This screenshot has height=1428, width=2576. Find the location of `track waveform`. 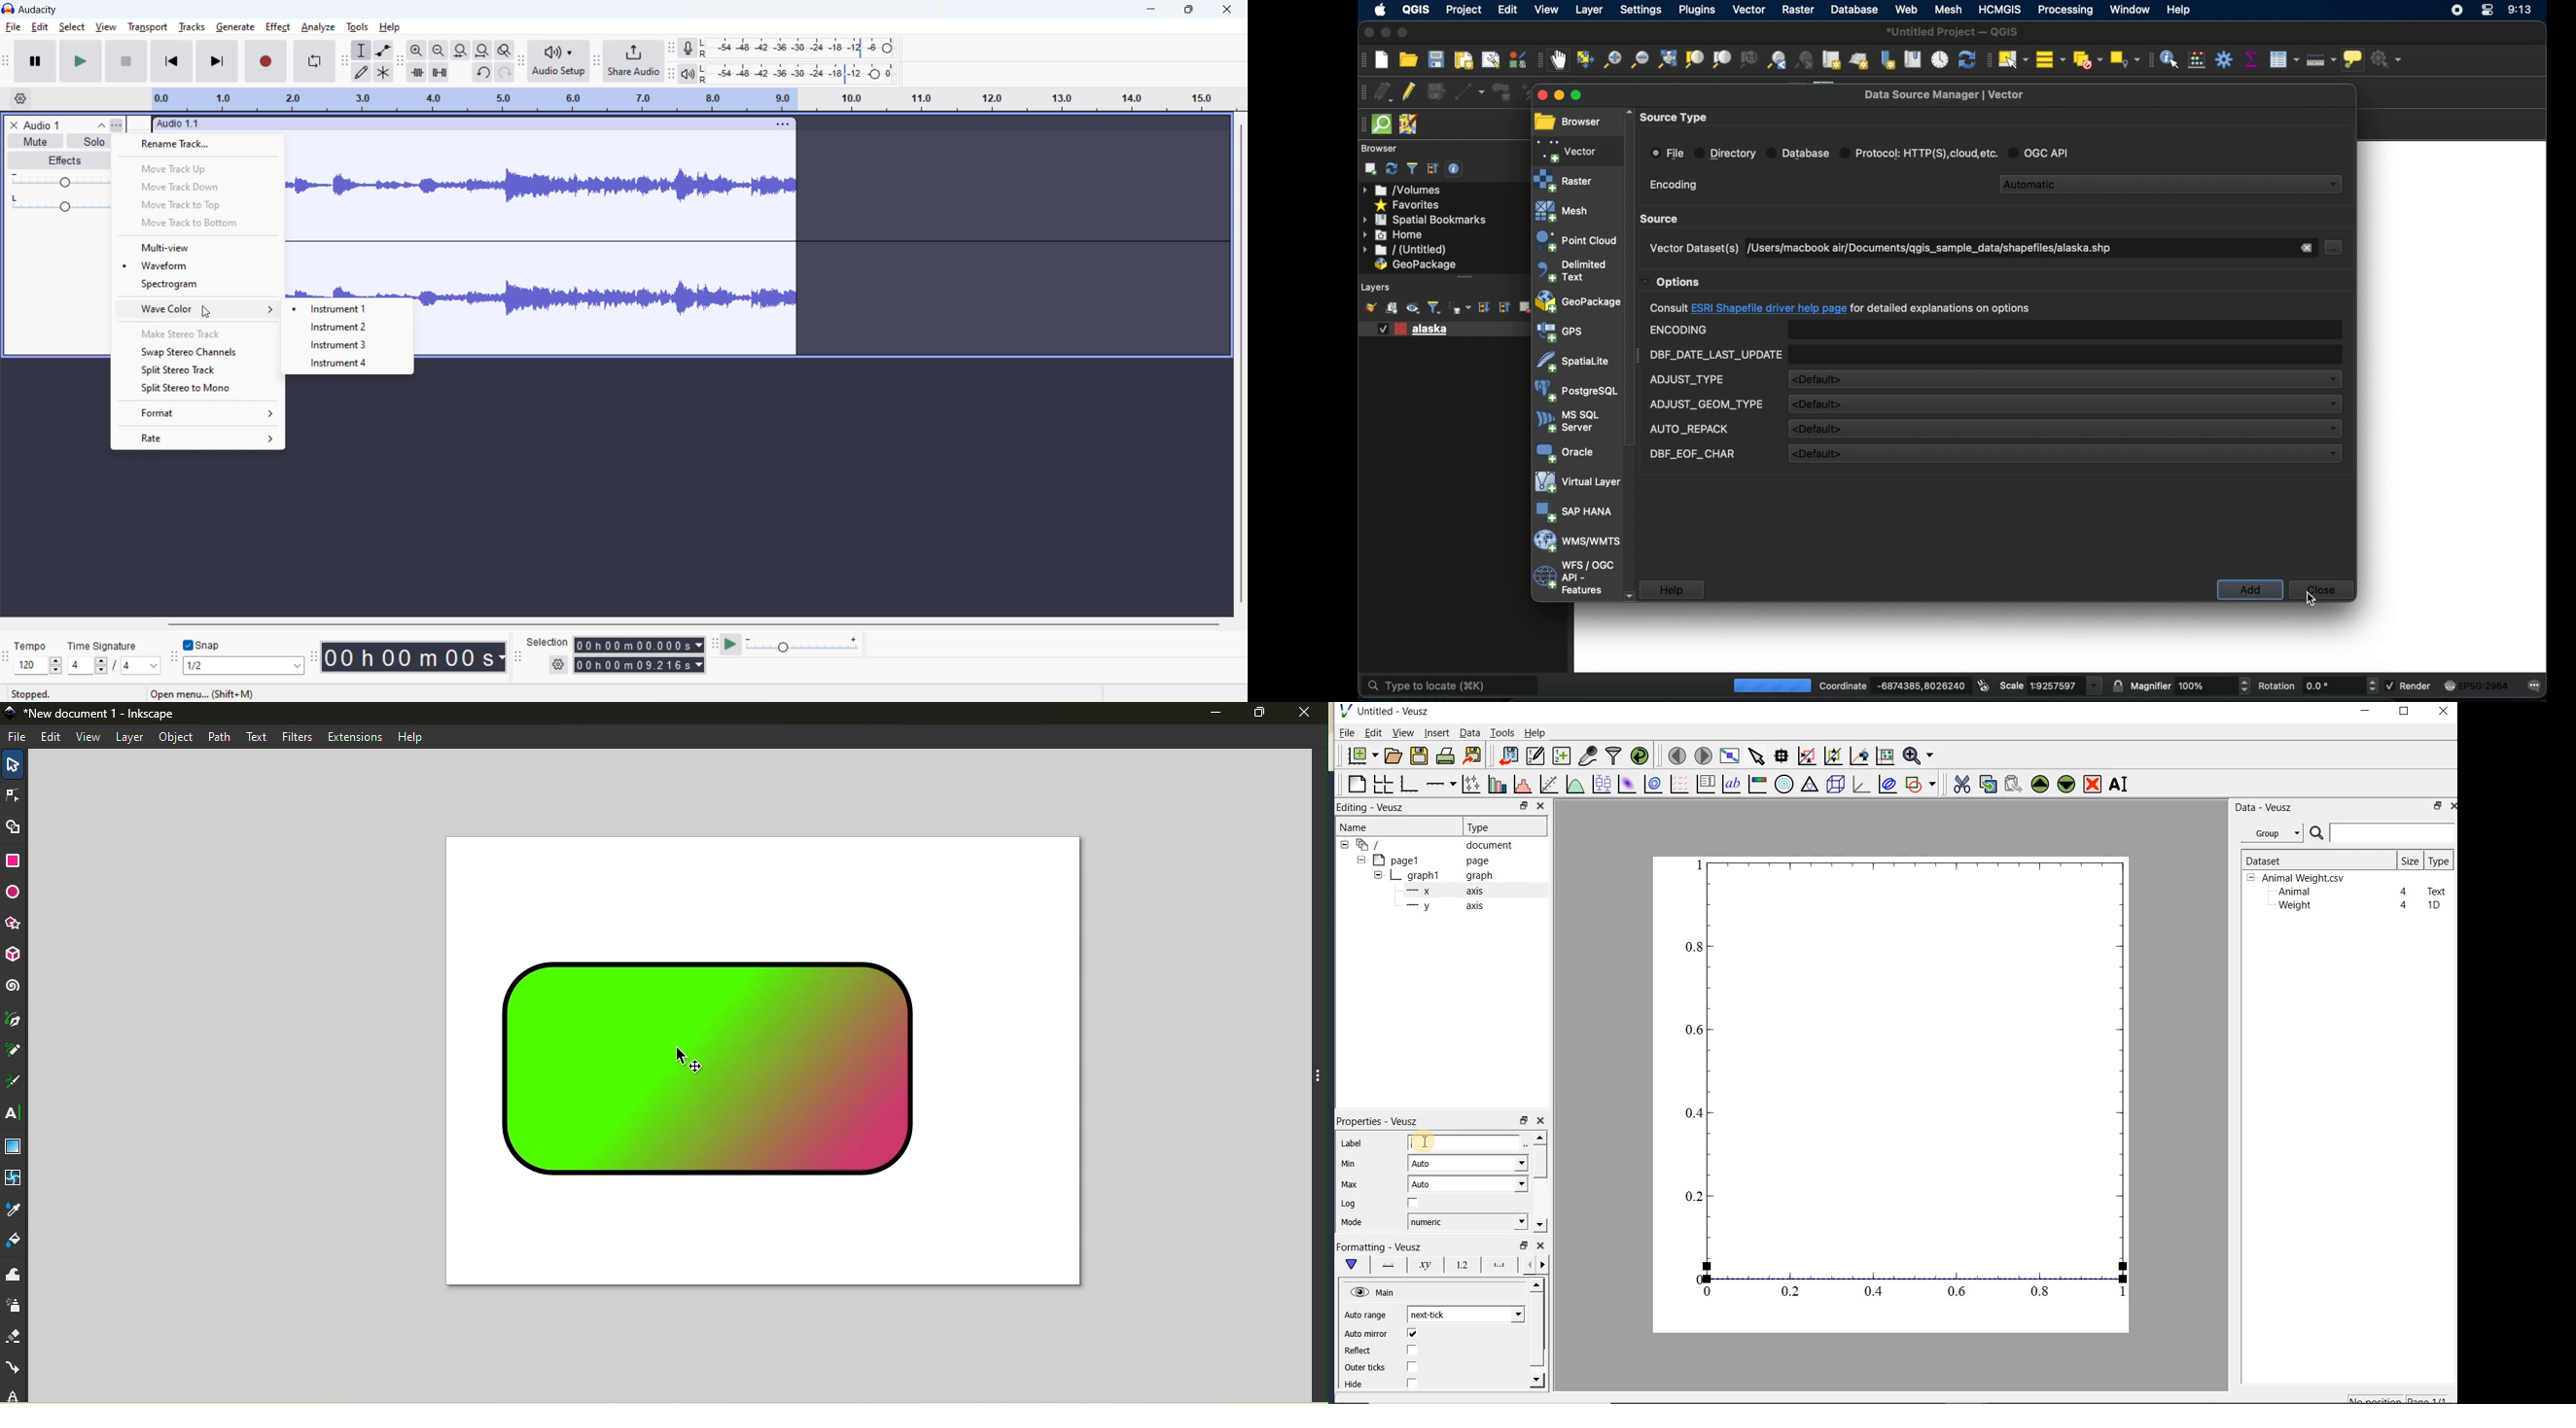

track waveform is located at coordinates (541, 231).